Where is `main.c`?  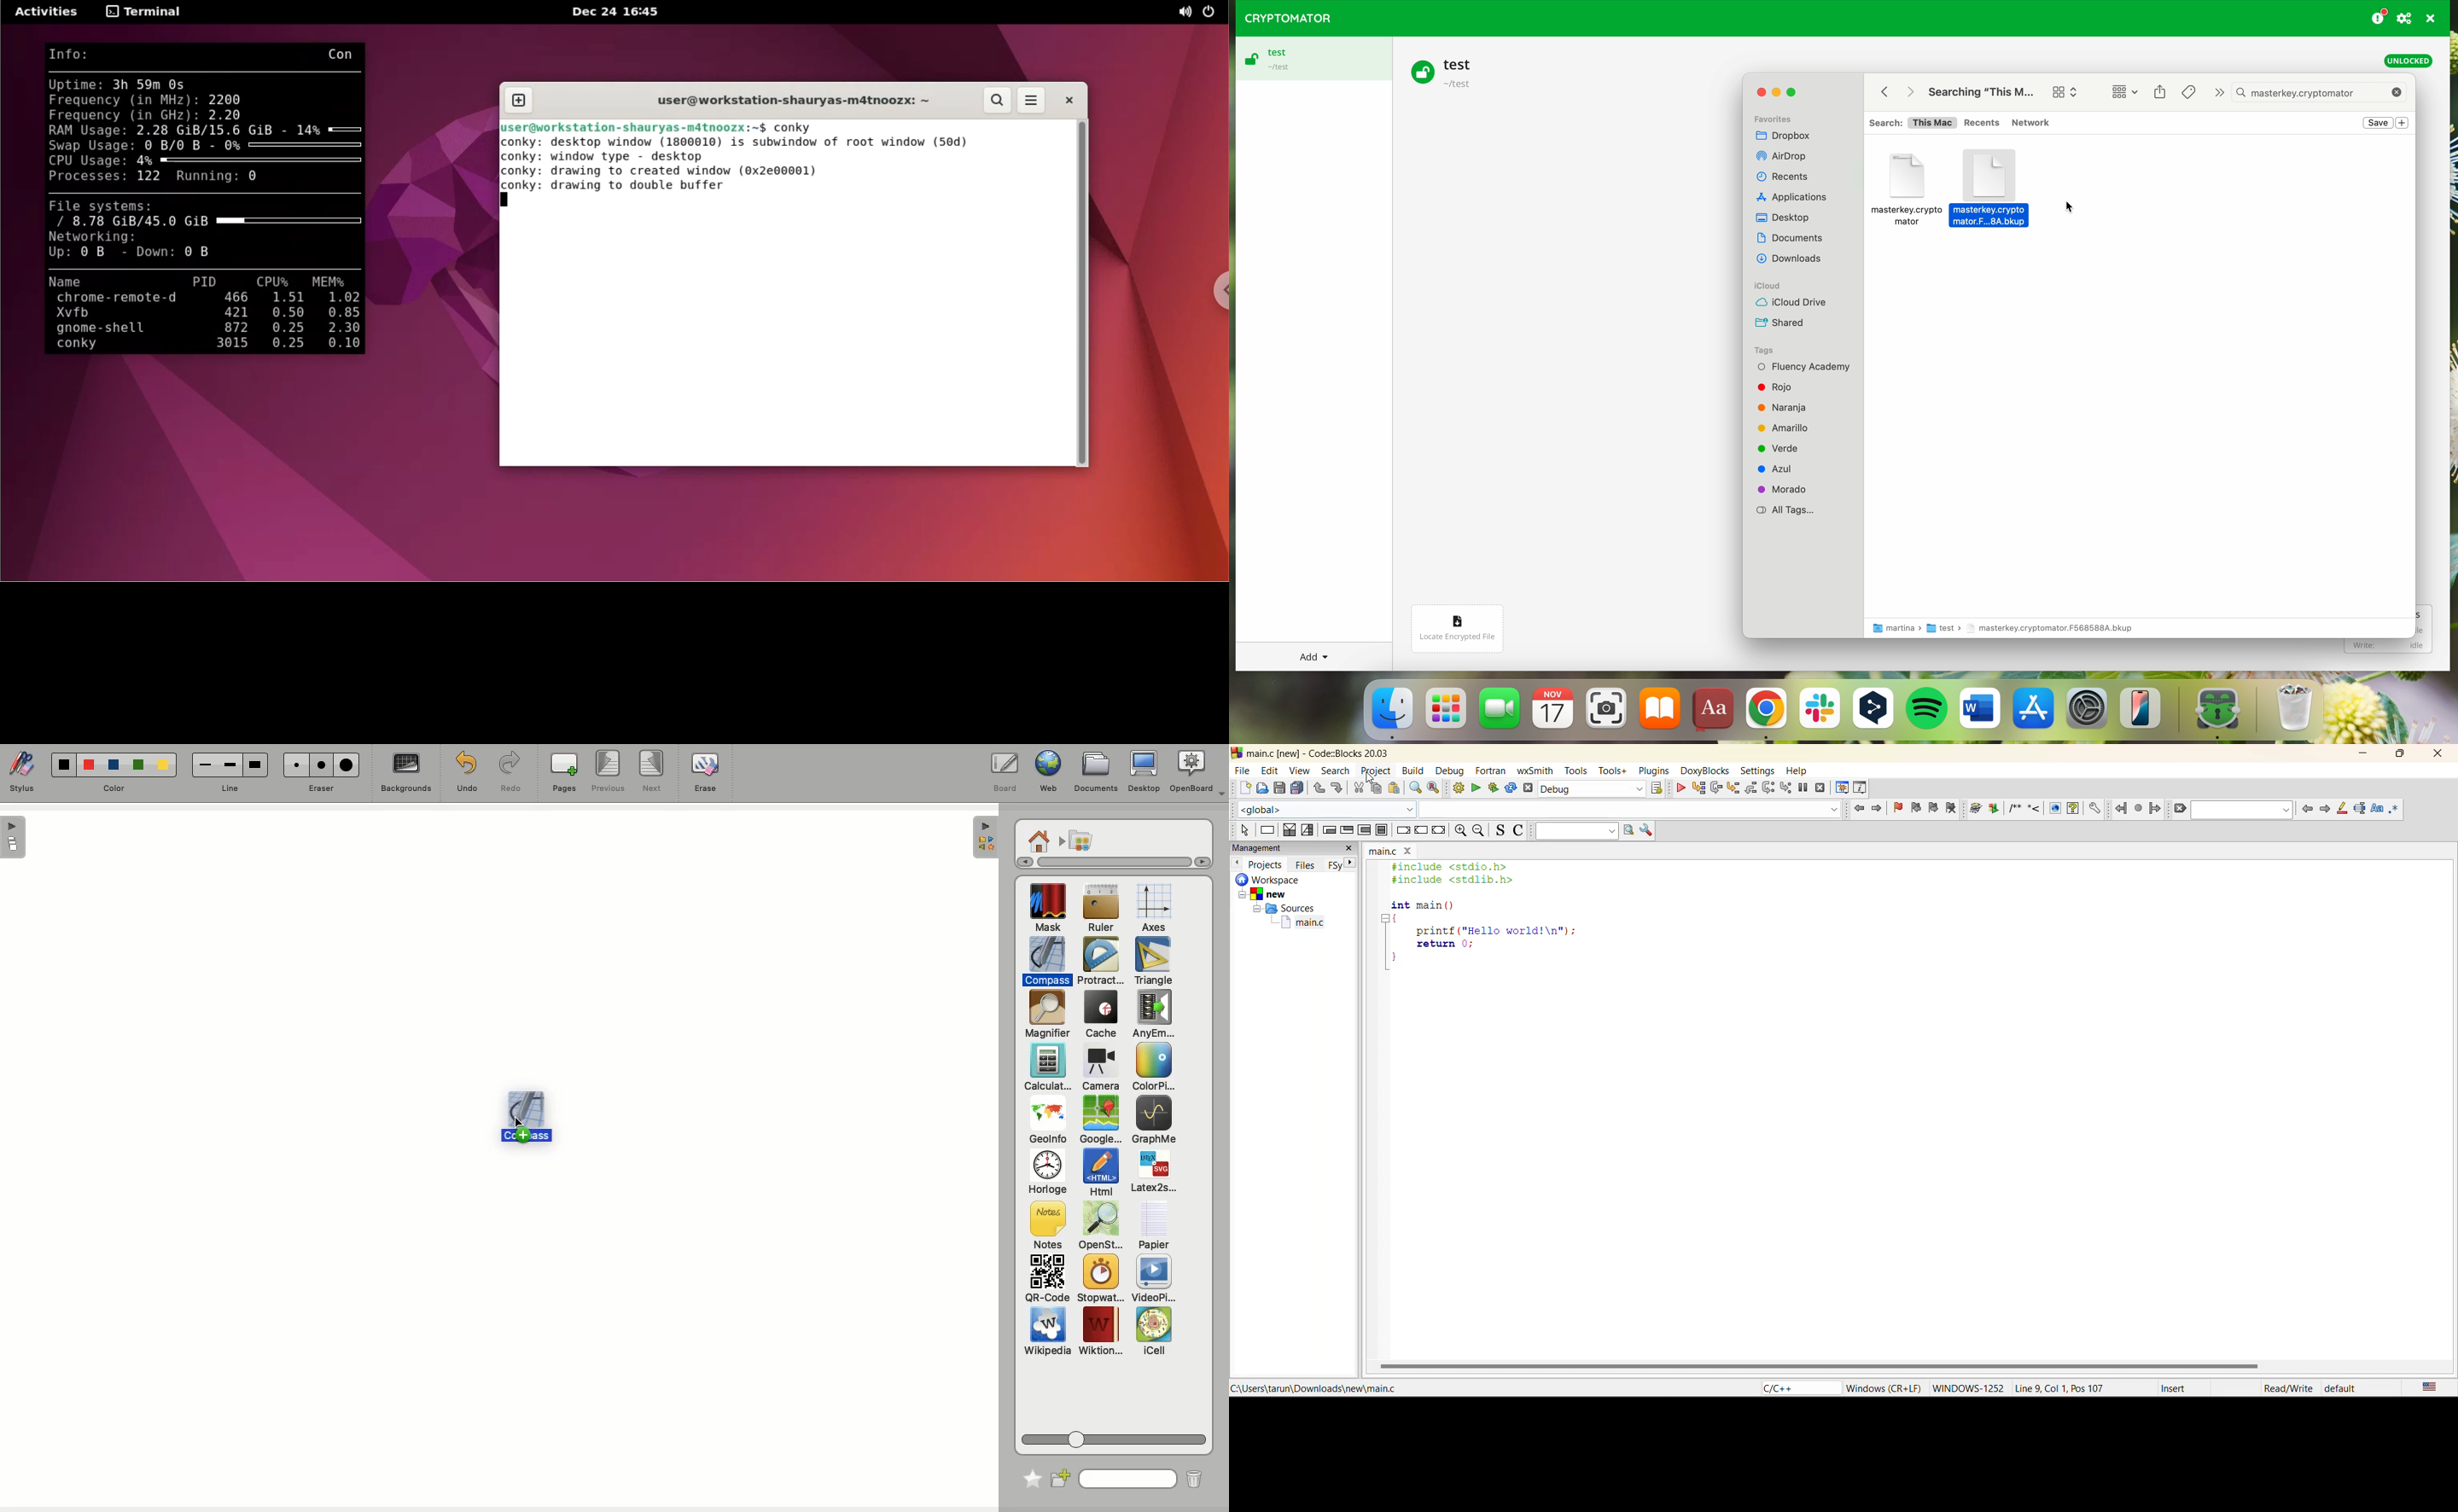
main.c is located at coordinates (1381, 851).